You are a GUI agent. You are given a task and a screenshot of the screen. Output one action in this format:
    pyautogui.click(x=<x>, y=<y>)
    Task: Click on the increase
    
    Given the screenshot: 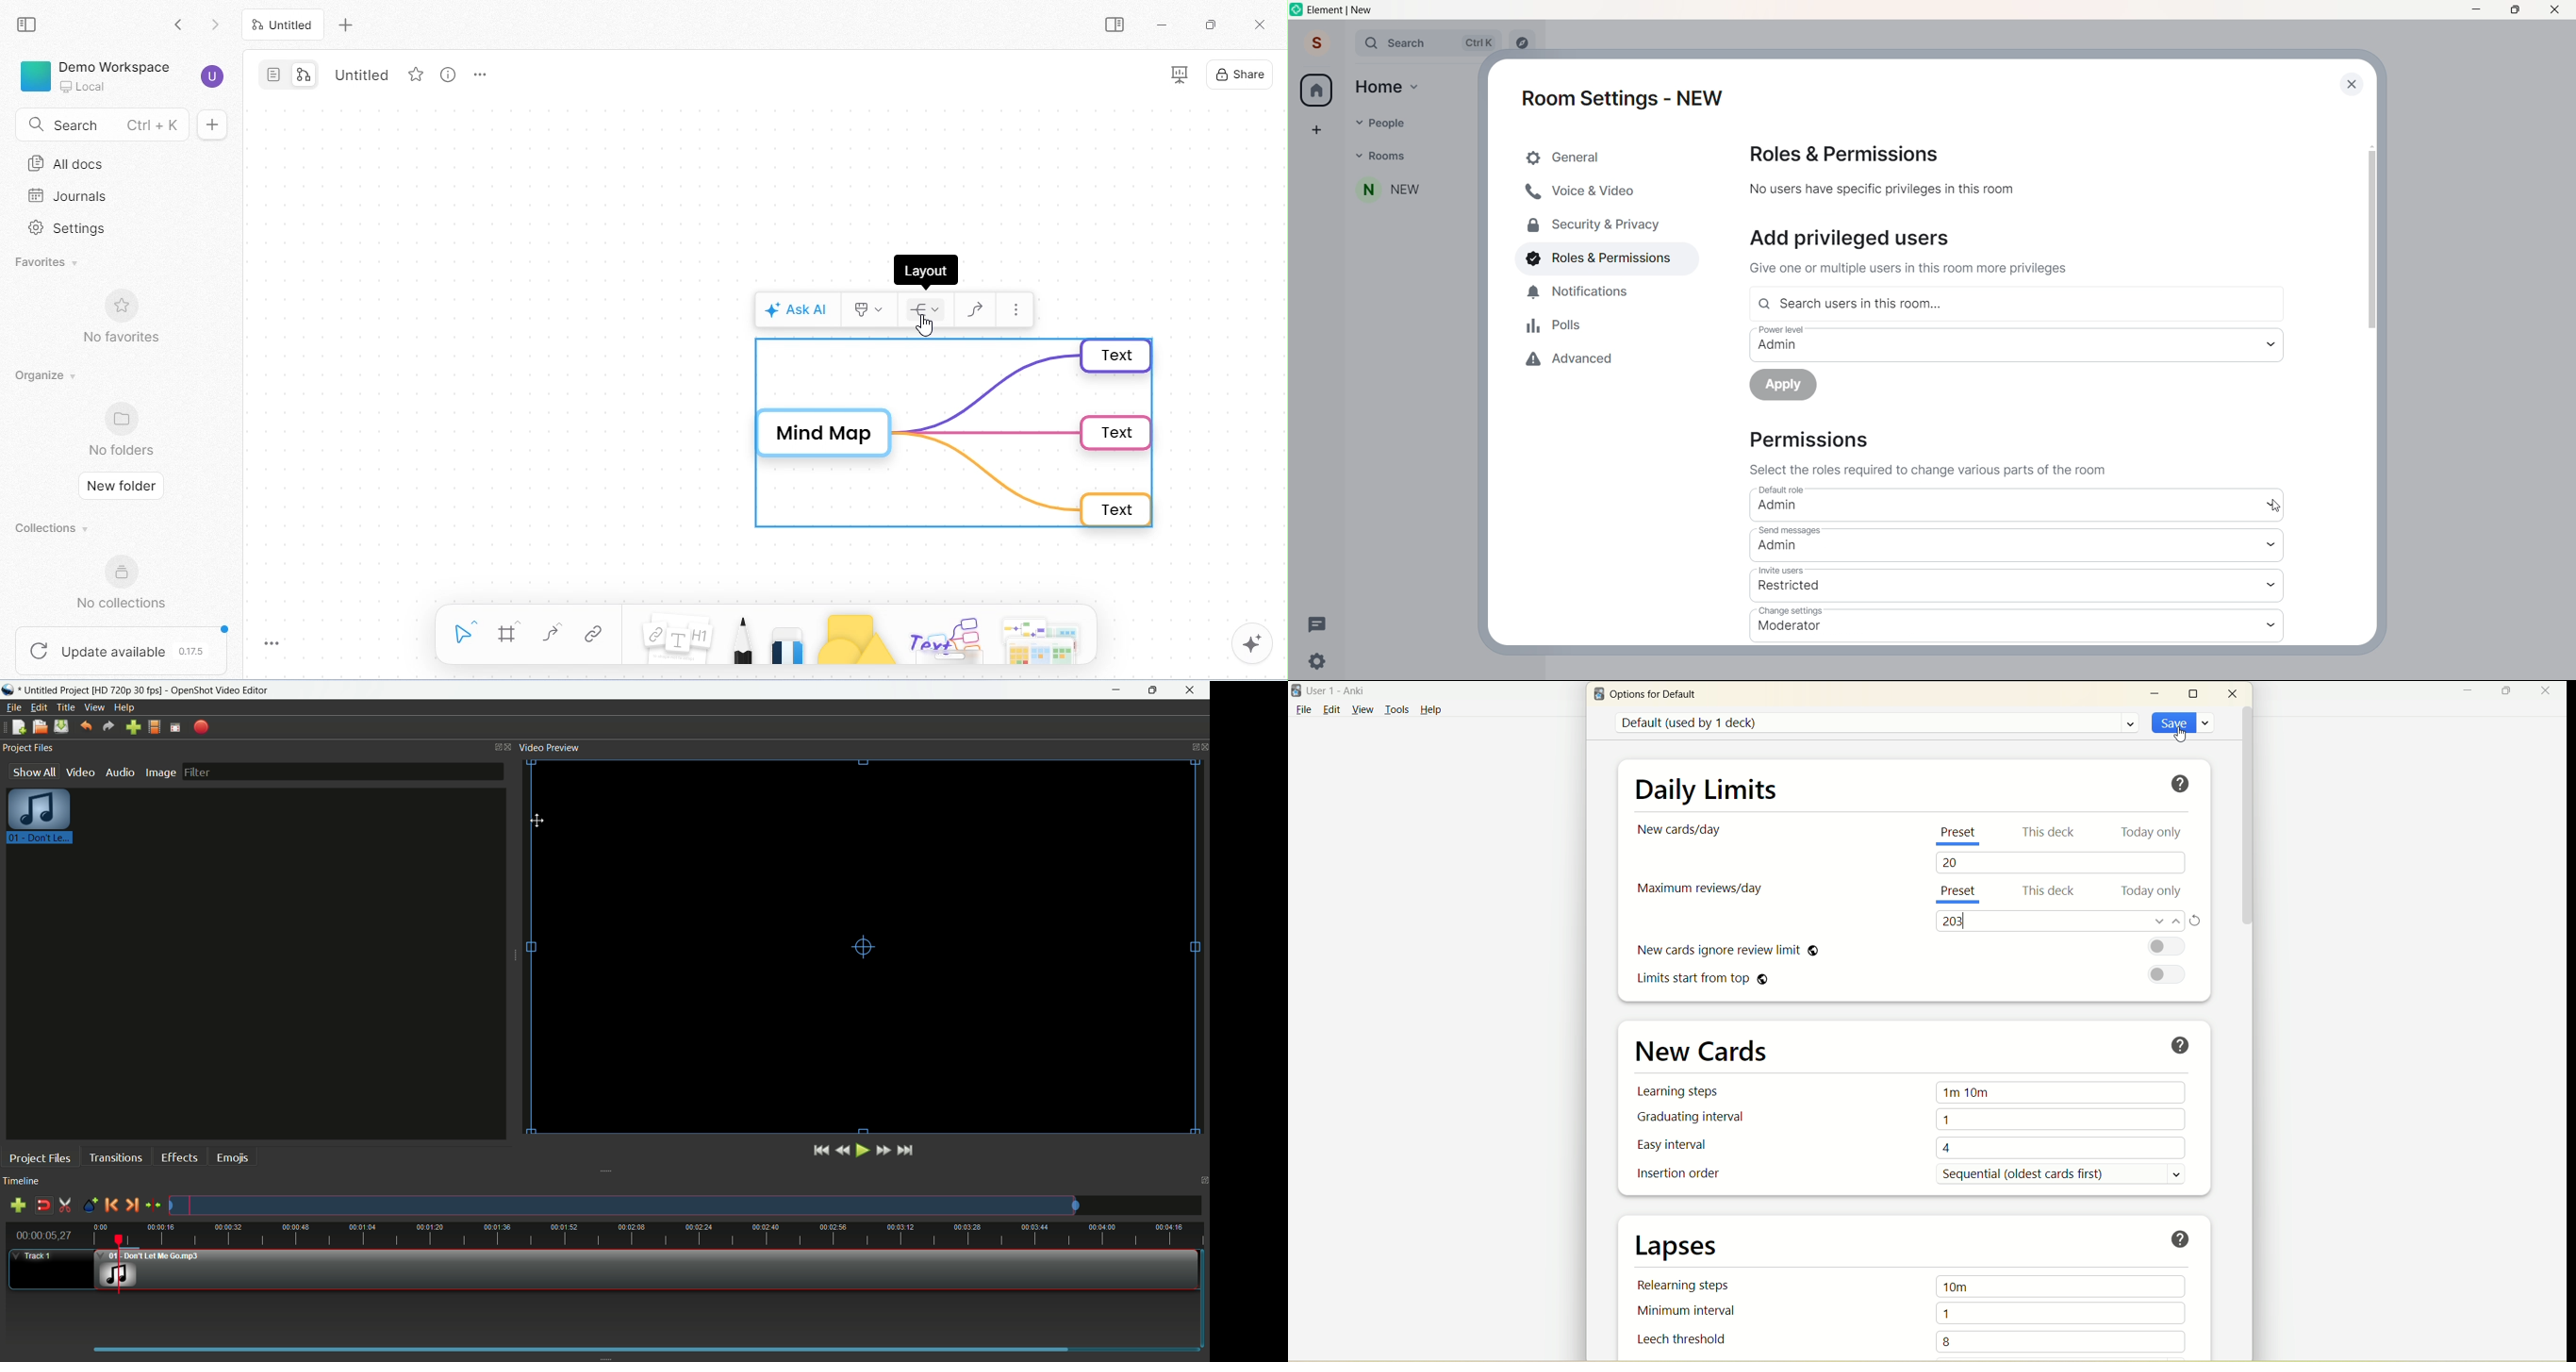 What is the action you would take?
    pyautogui.click(x=2176, y=923)
    